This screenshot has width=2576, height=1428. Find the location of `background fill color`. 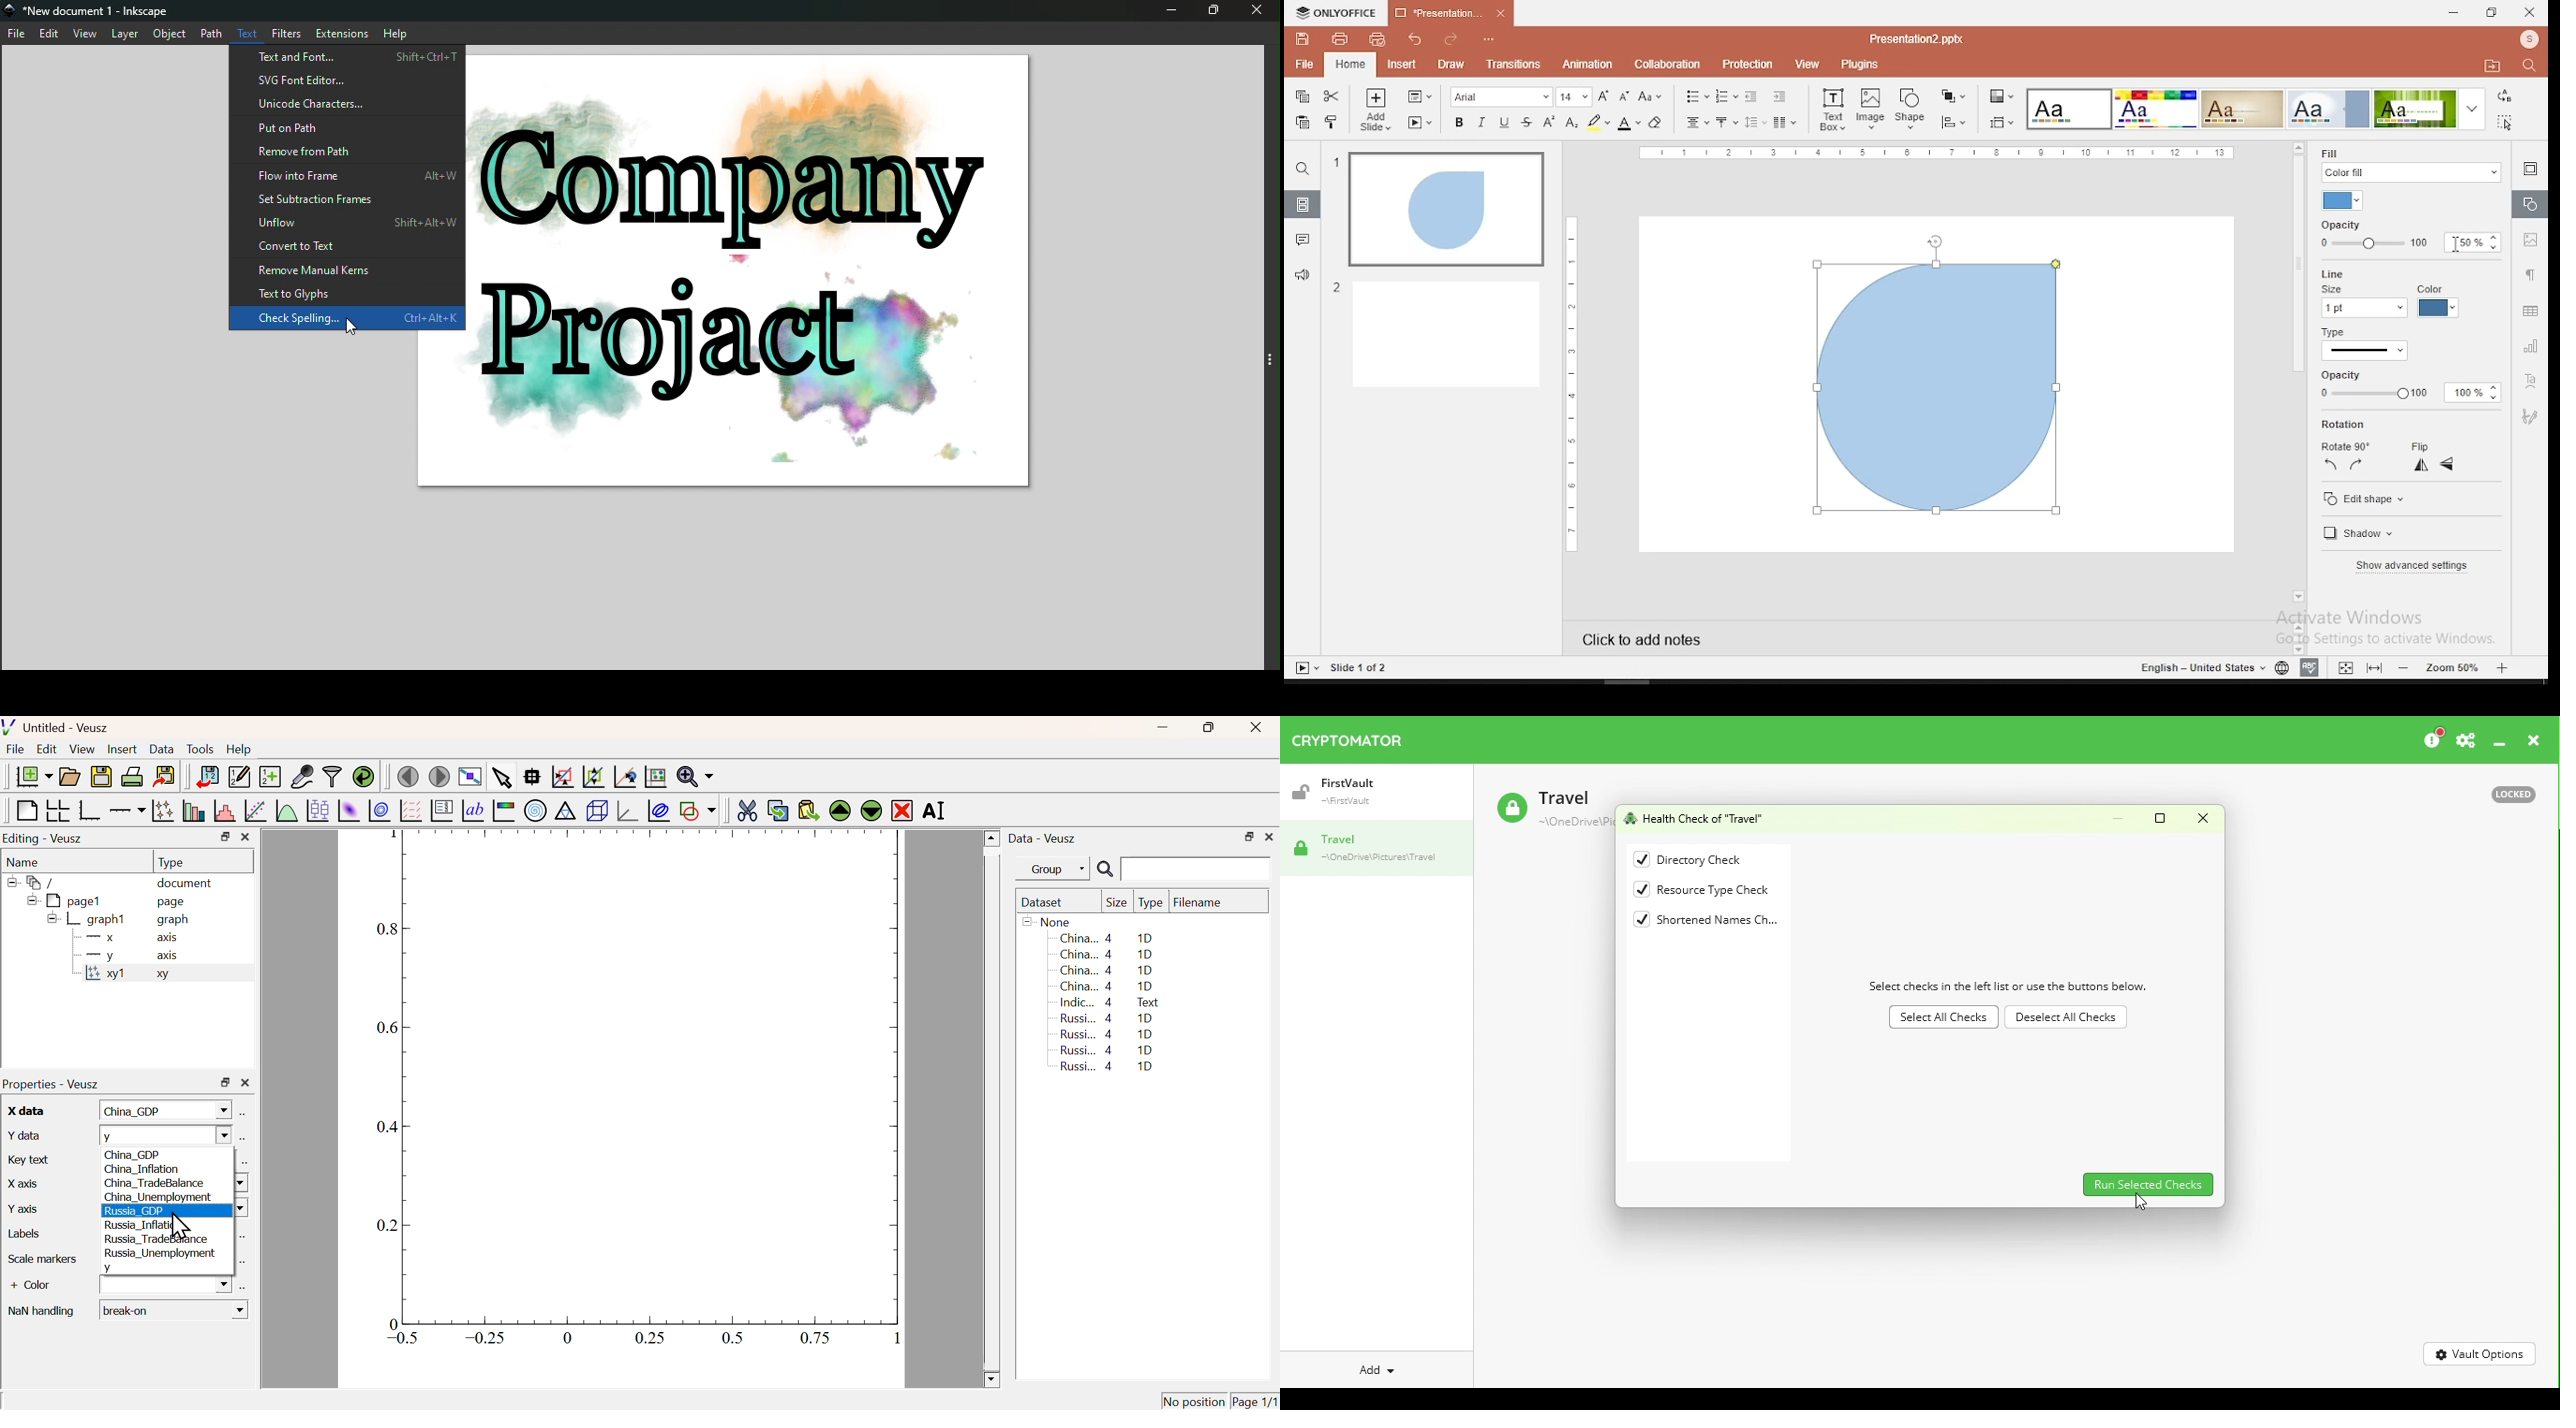

background fill color is located at coordinates (2345, 201).